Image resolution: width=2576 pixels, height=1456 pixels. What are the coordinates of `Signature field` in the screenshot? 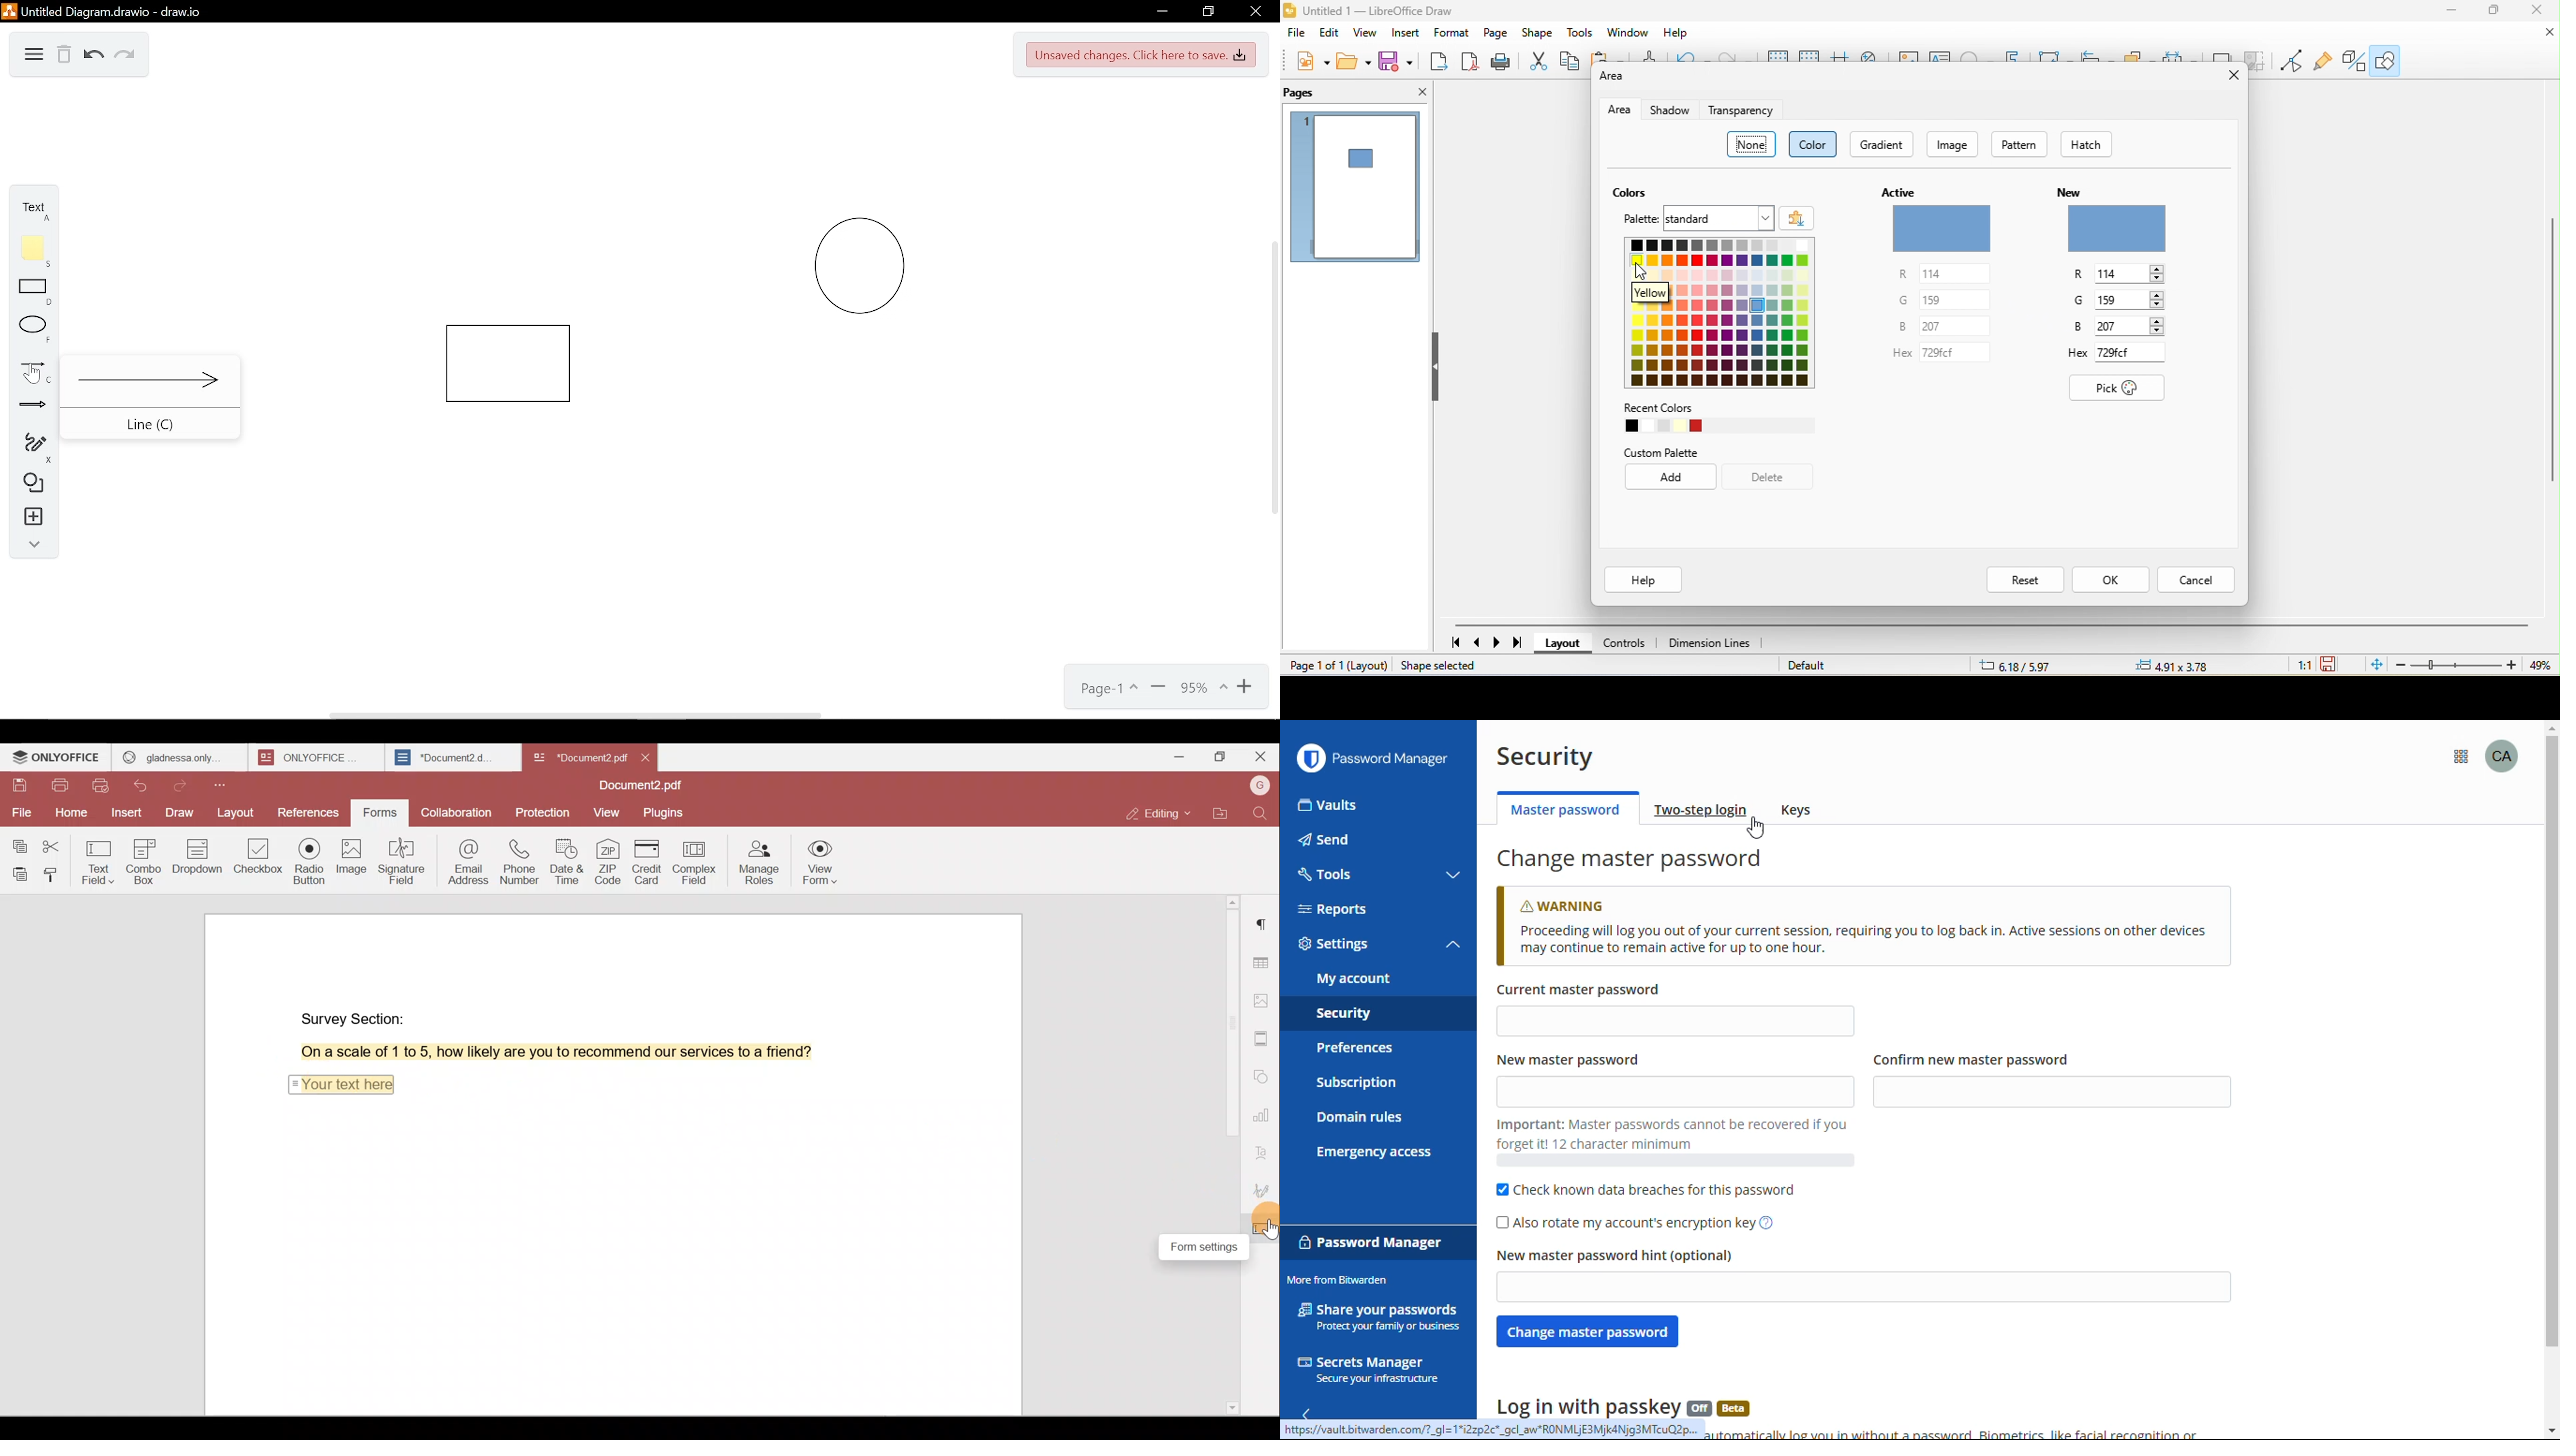 It's located at (399, 861).